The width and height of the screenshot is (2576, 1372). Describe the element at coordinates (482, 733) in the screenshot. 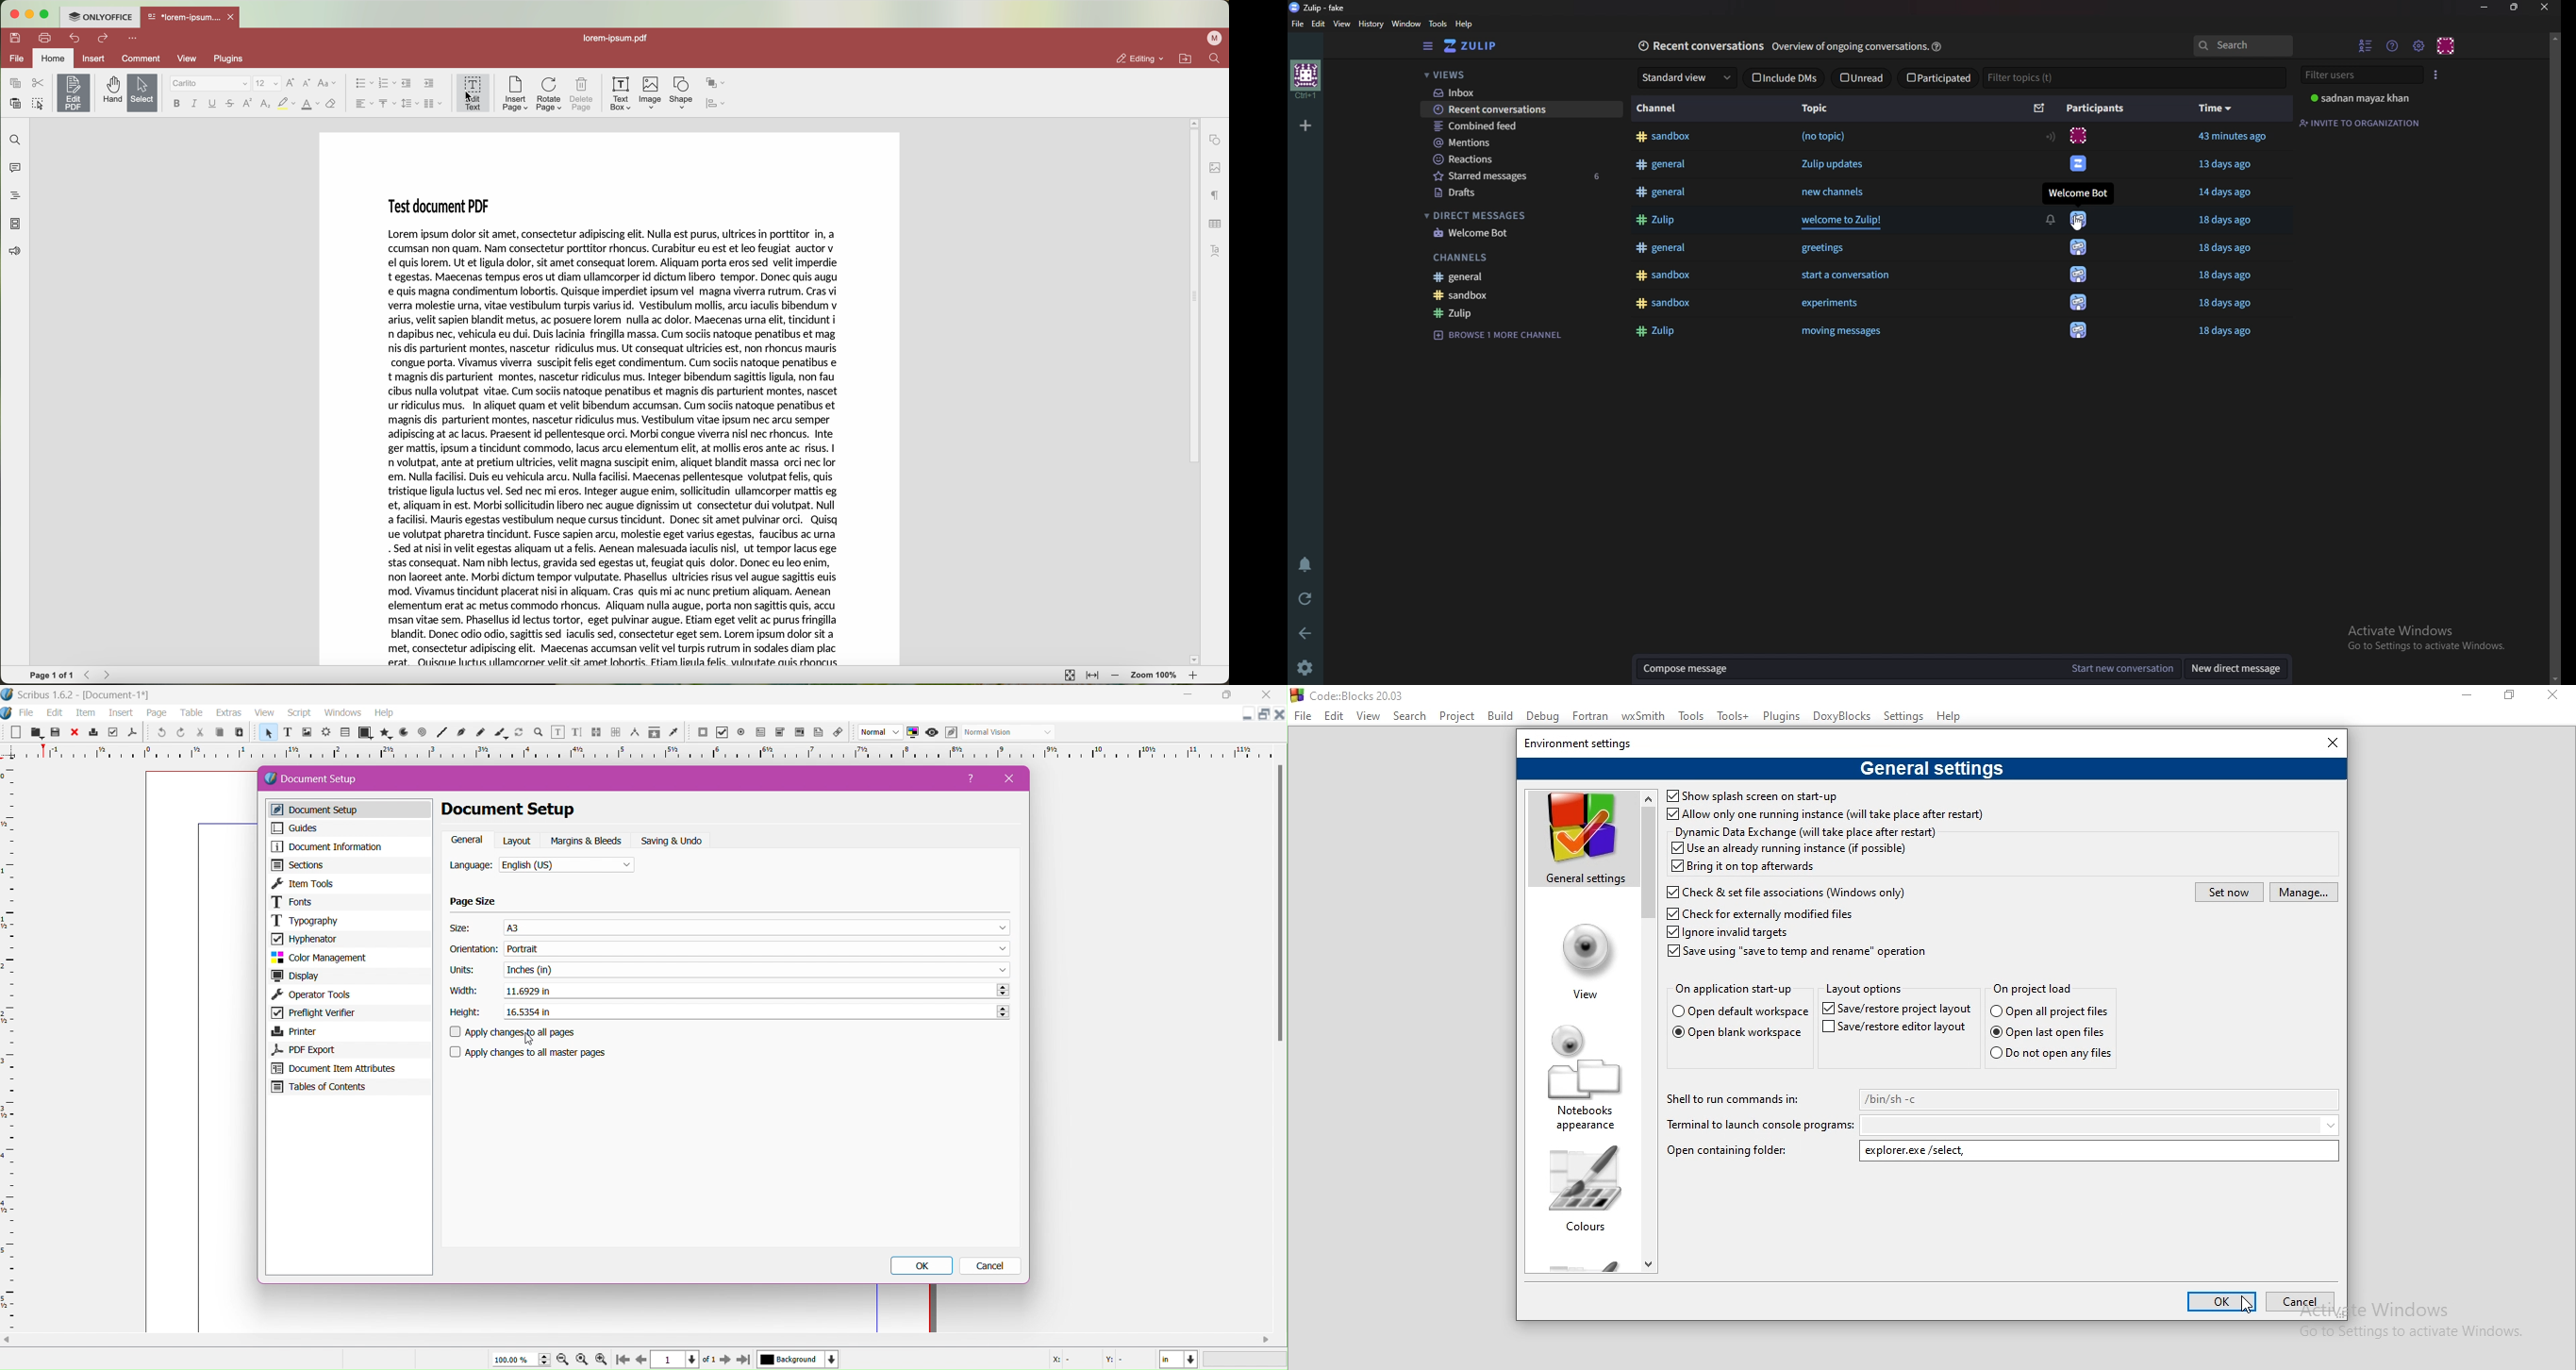

I see `freehand line` at that location.